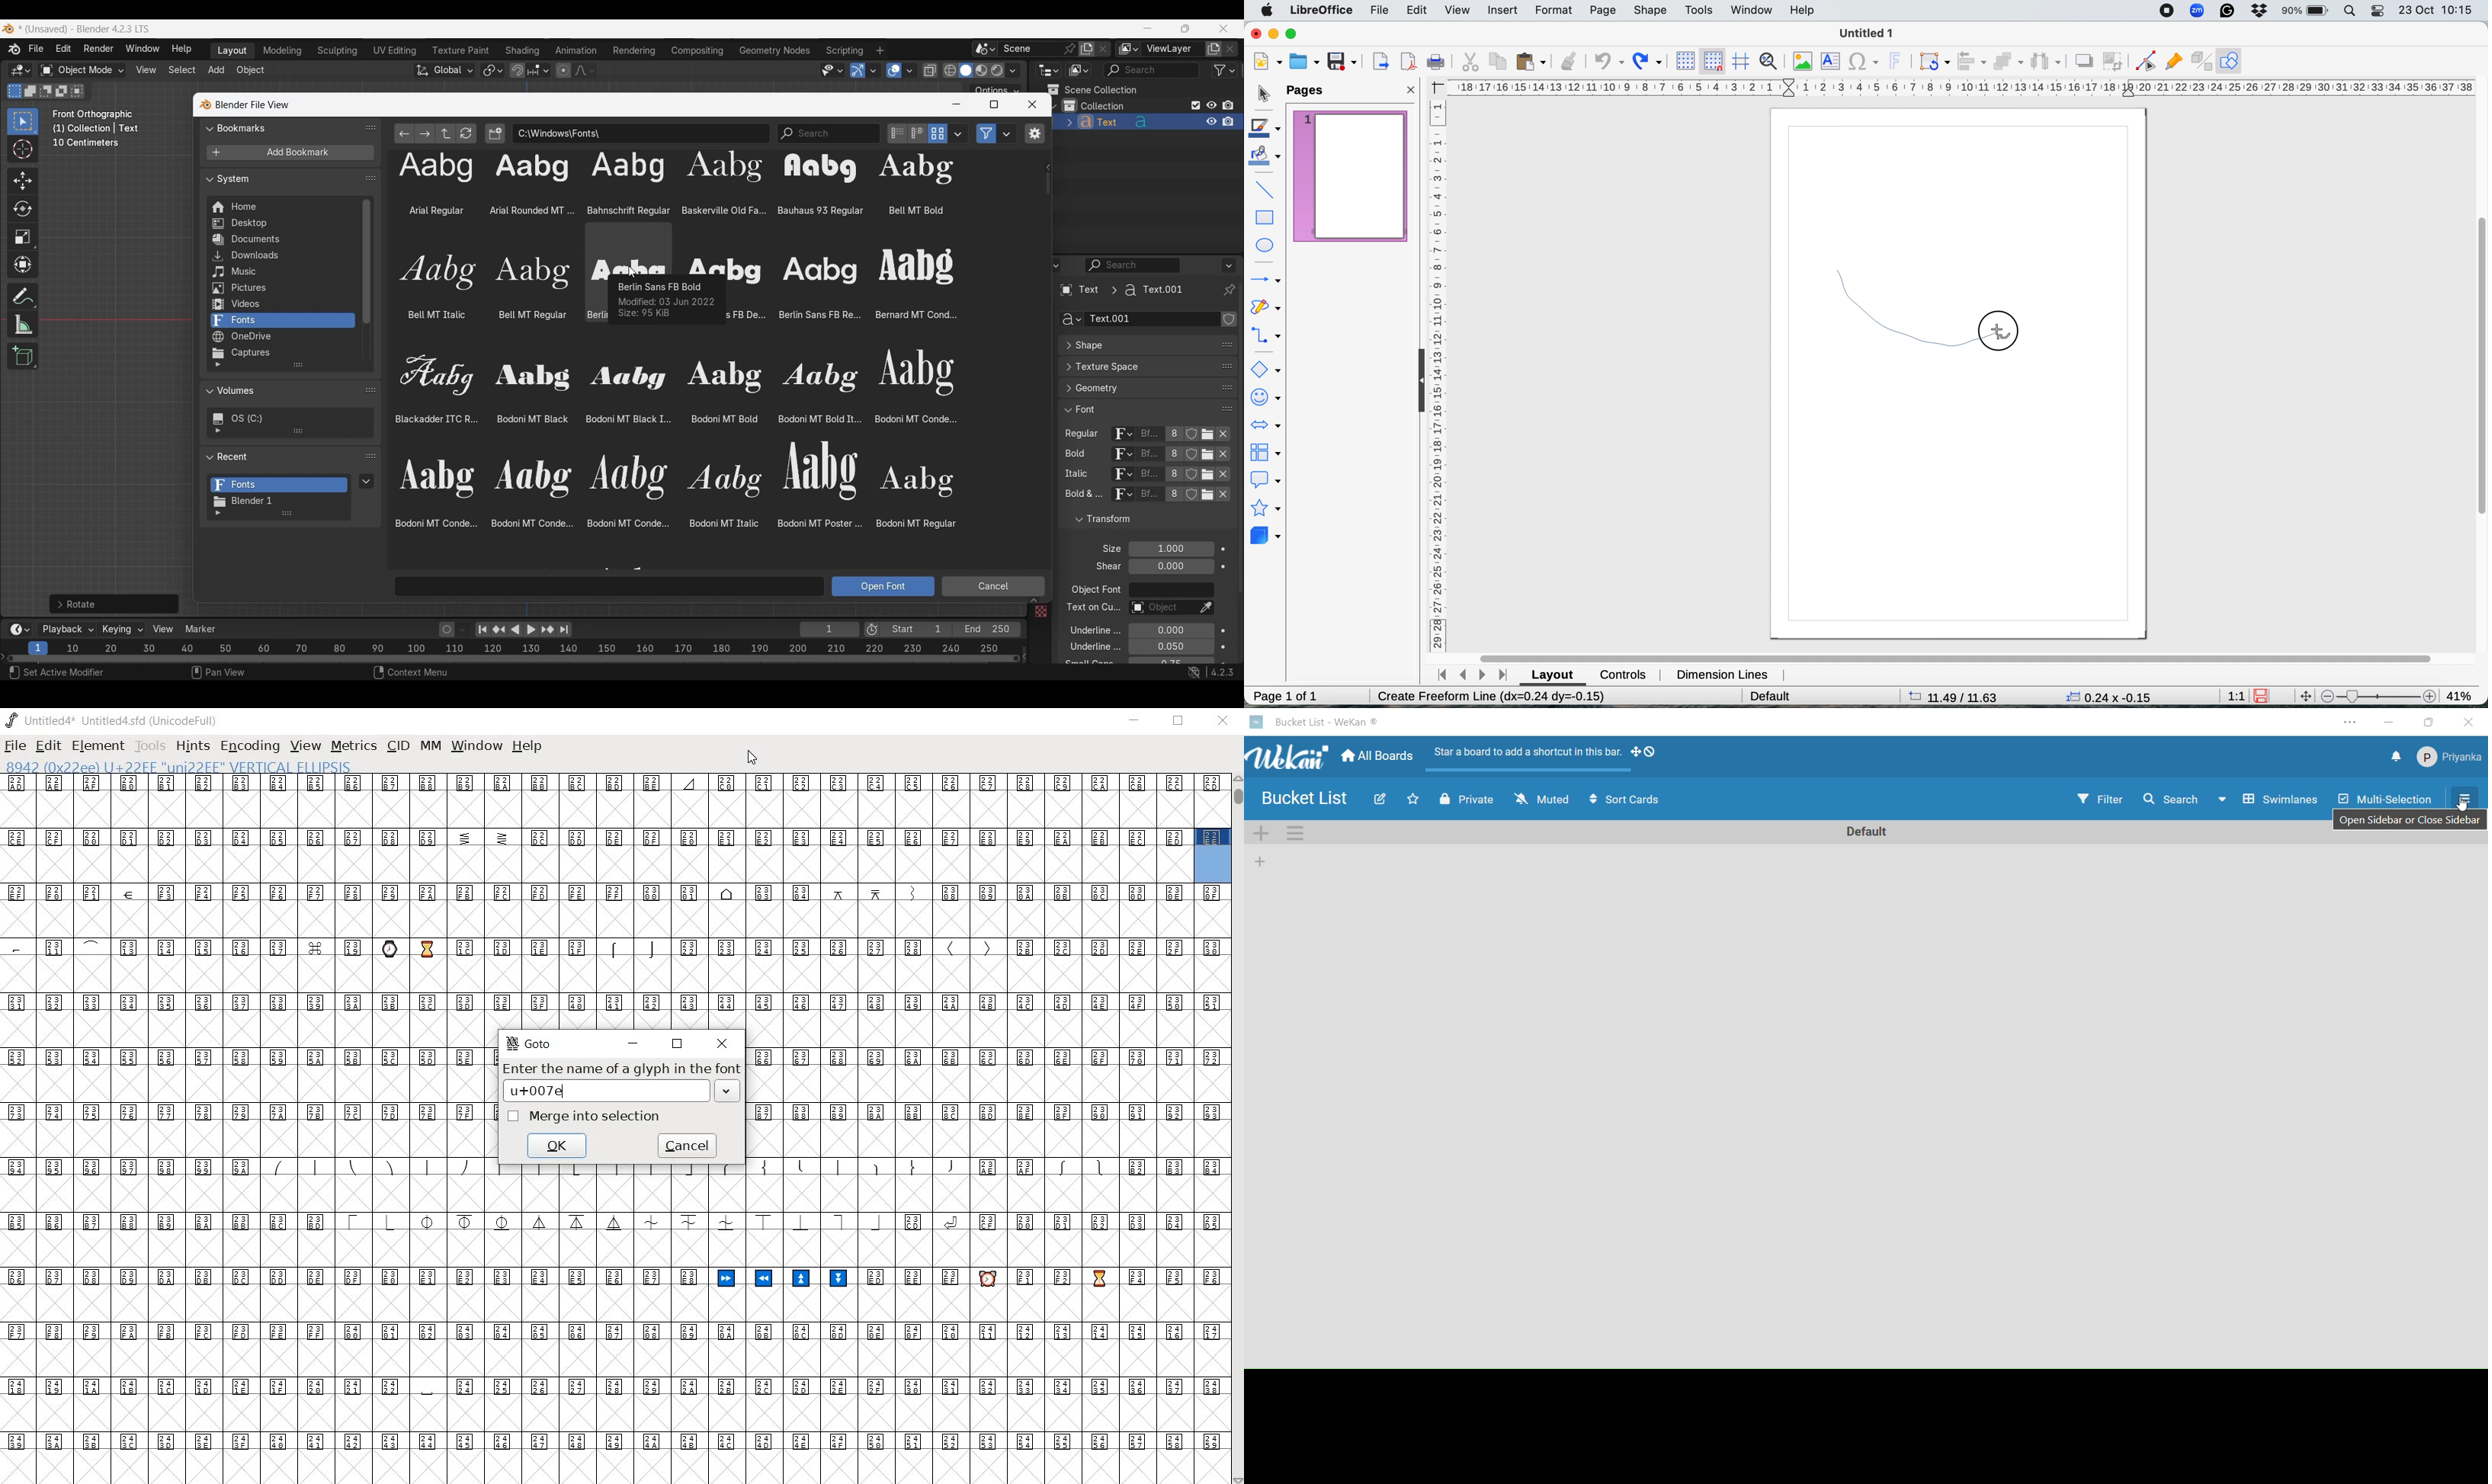 The image size is (2492, 1484). What do you see at coordinates (1470, 62) in the screenshot?
I see `cut` at bounding box center [1470, 62].